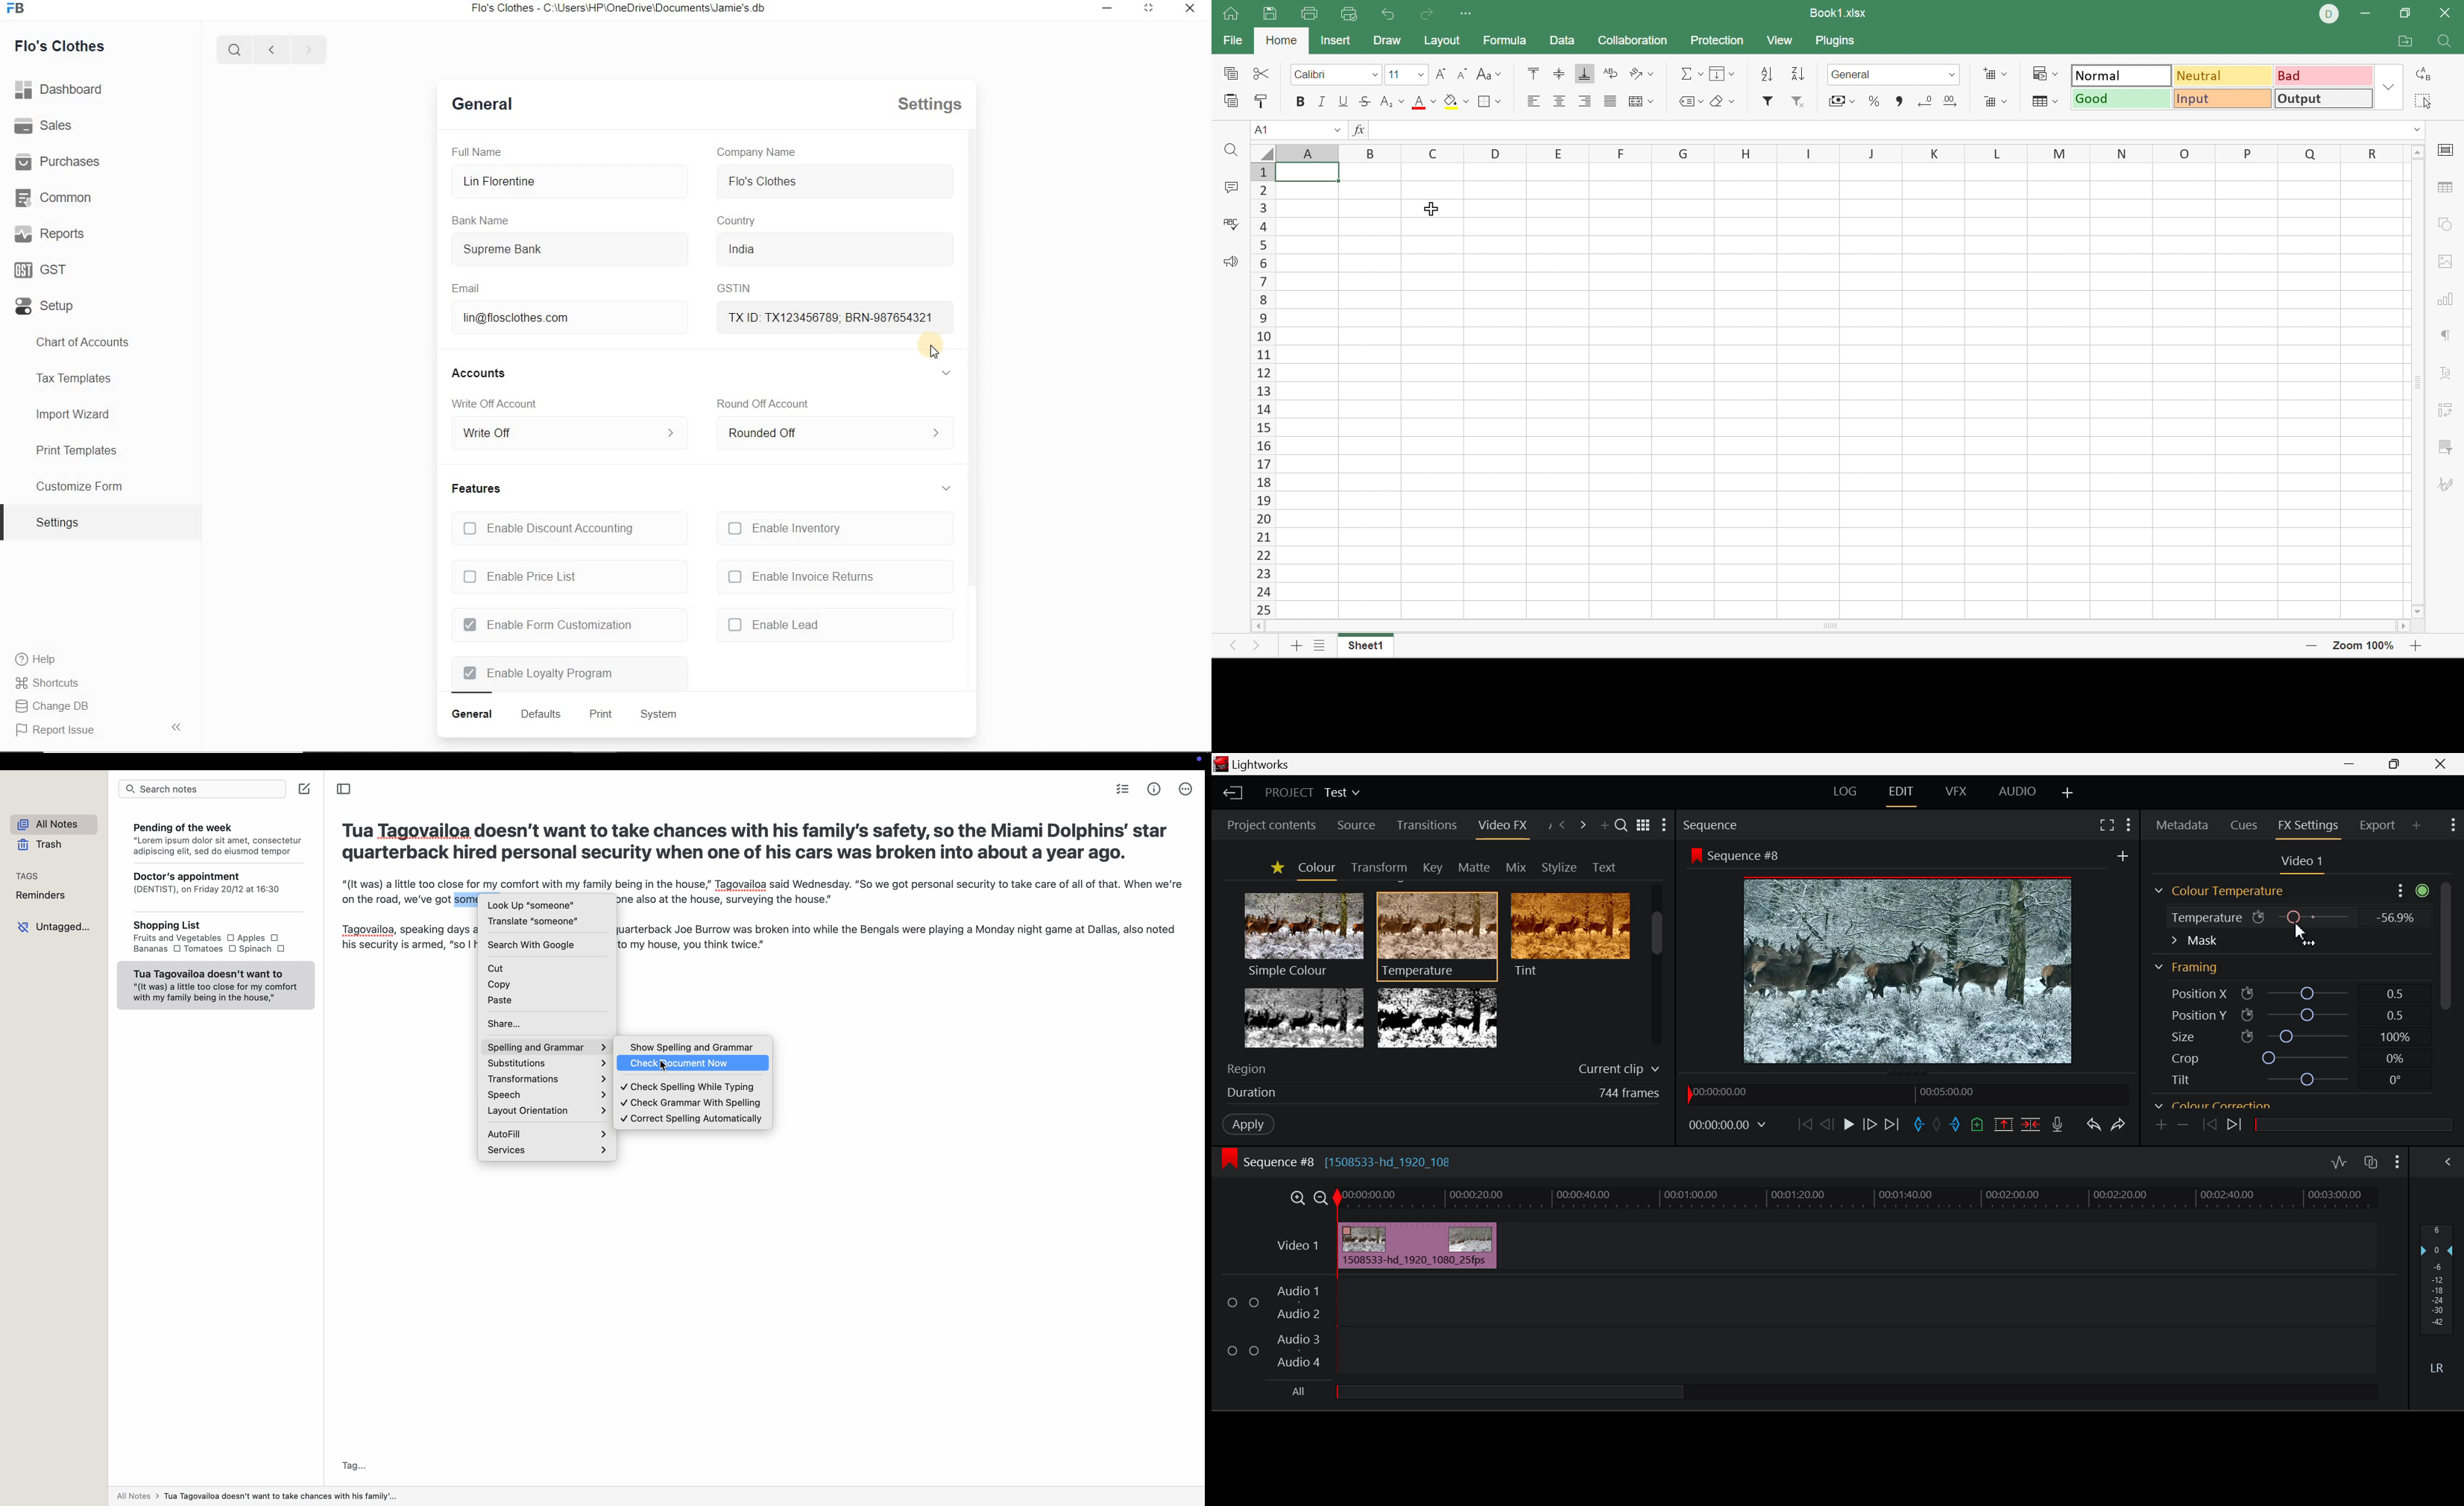 The image size is (2464, 1512). What do you see at coordinates (1559, 866) in the screenshot?
I see `Stylize` at bounding box center [1559, 866].